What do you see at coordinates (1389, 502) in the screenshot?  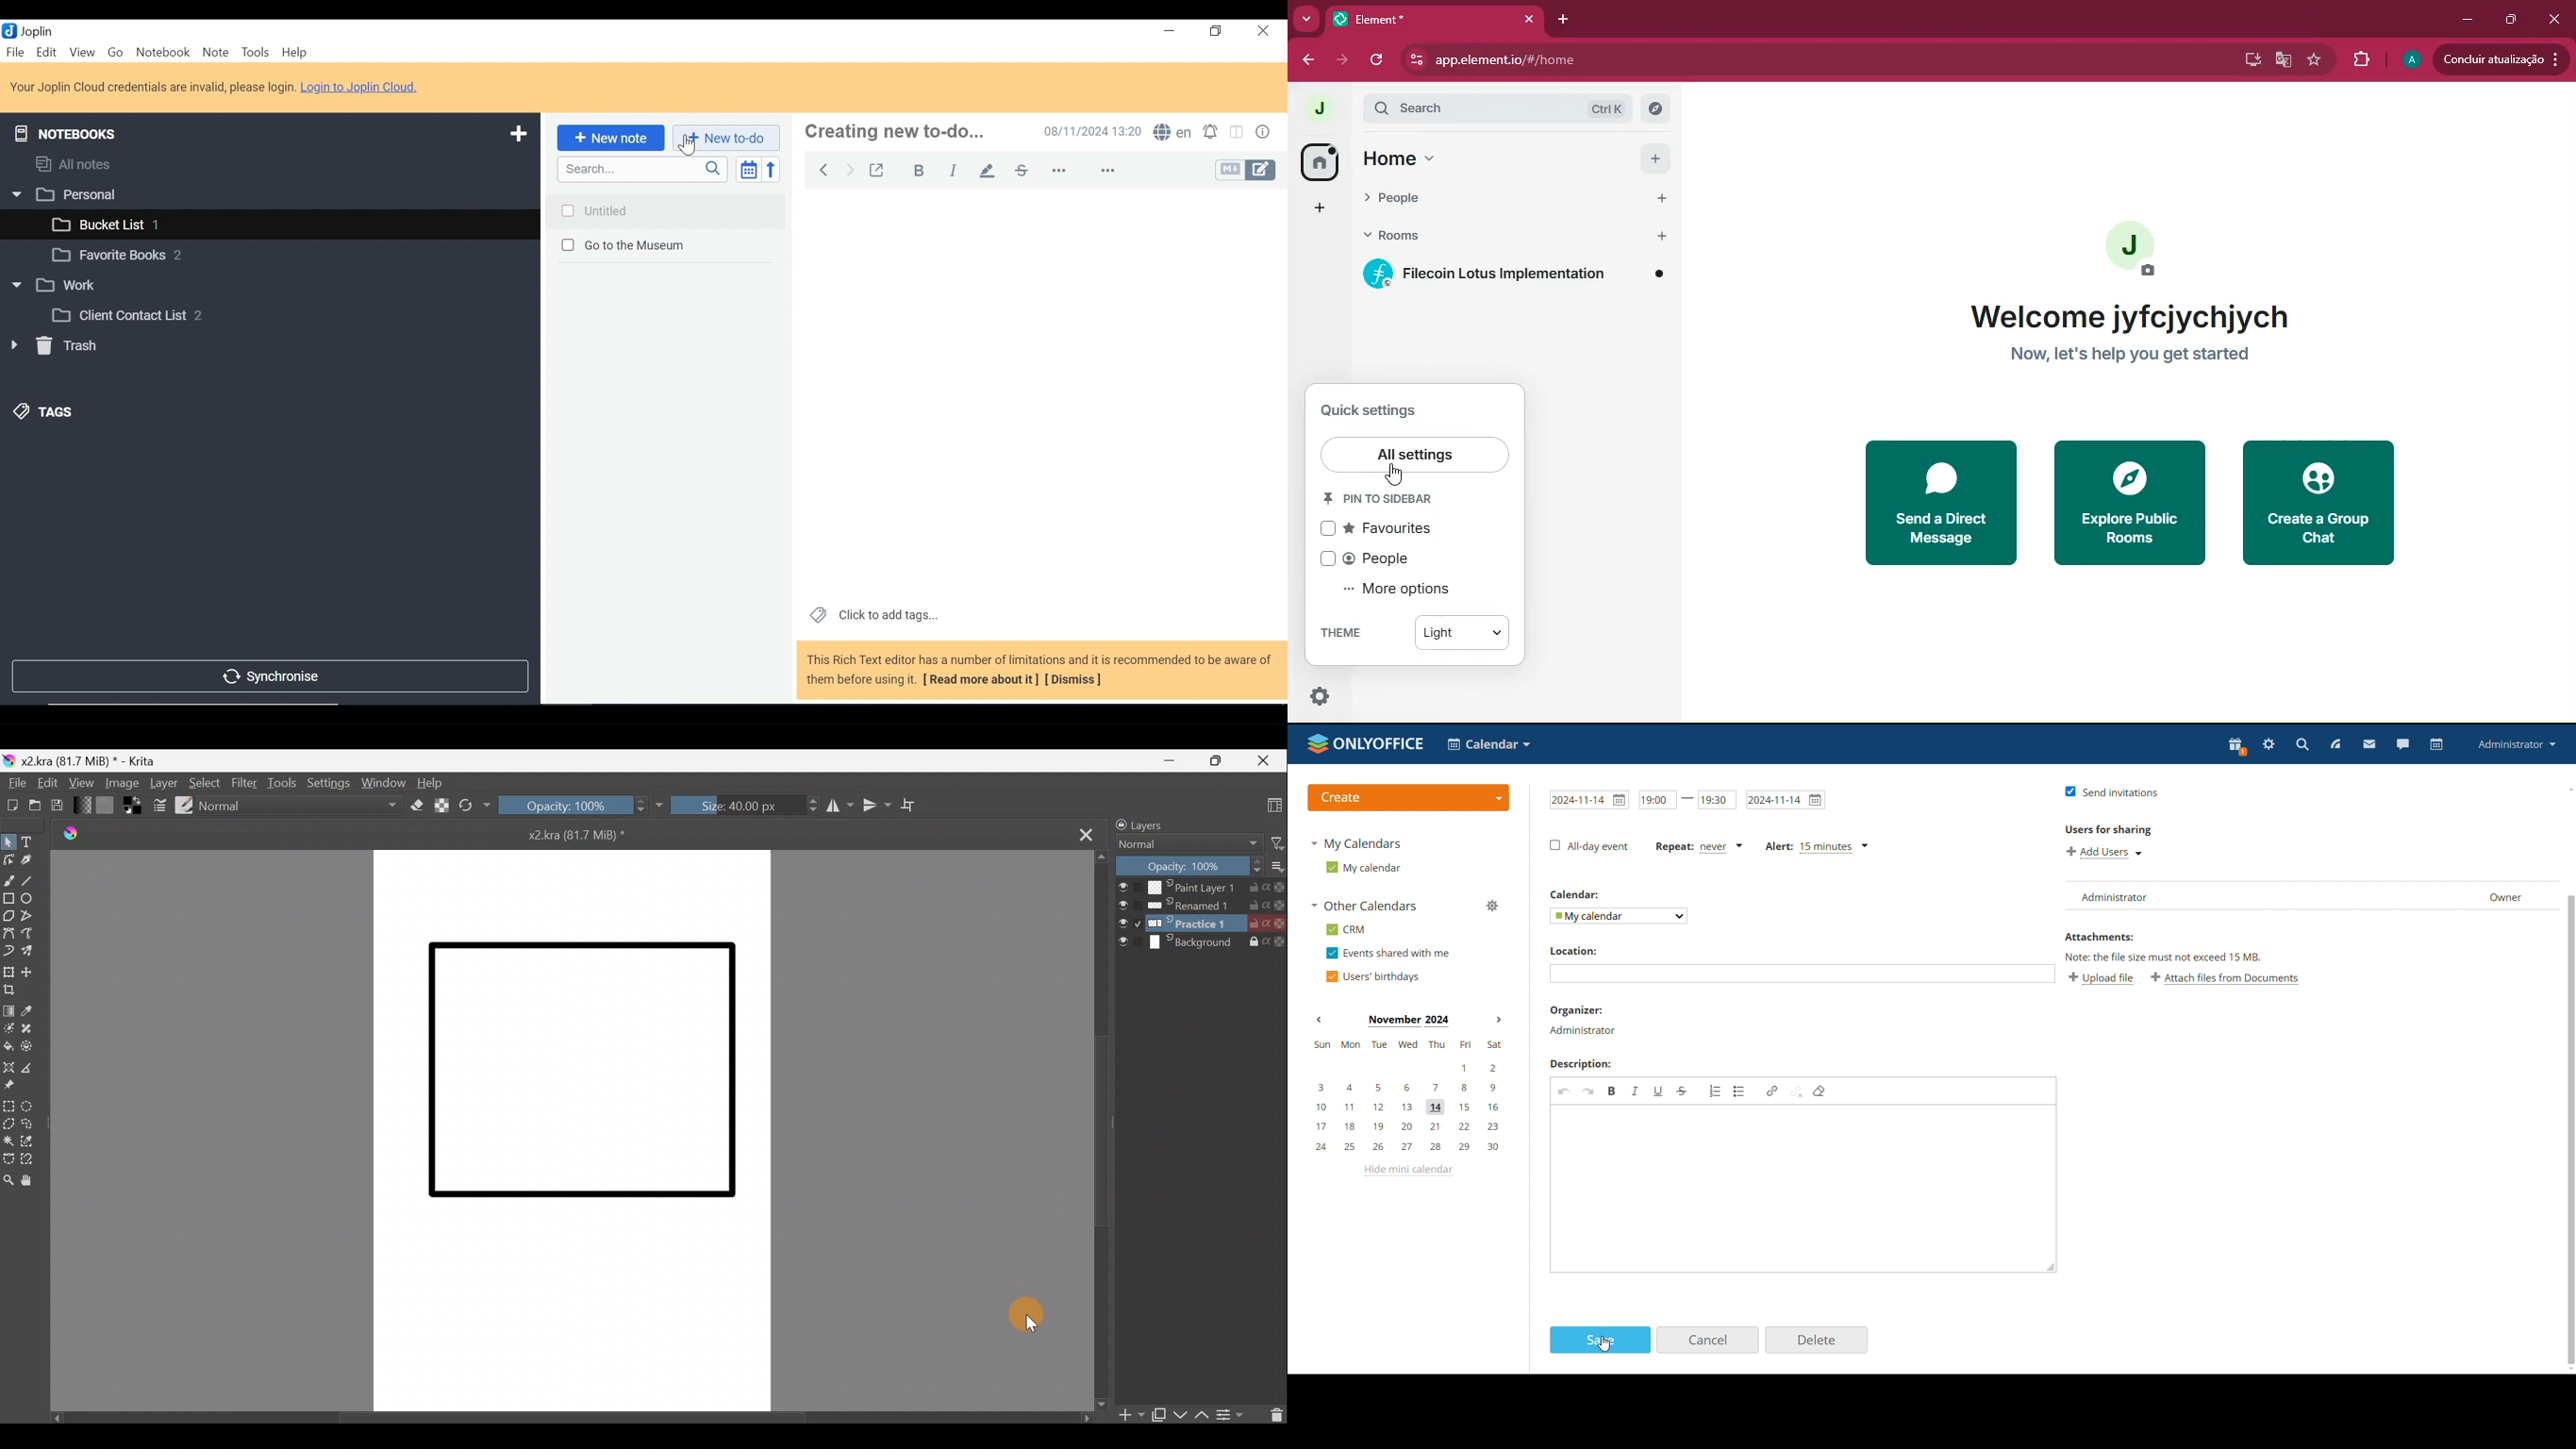 I see `pin` at bounding box center [1389, 502].